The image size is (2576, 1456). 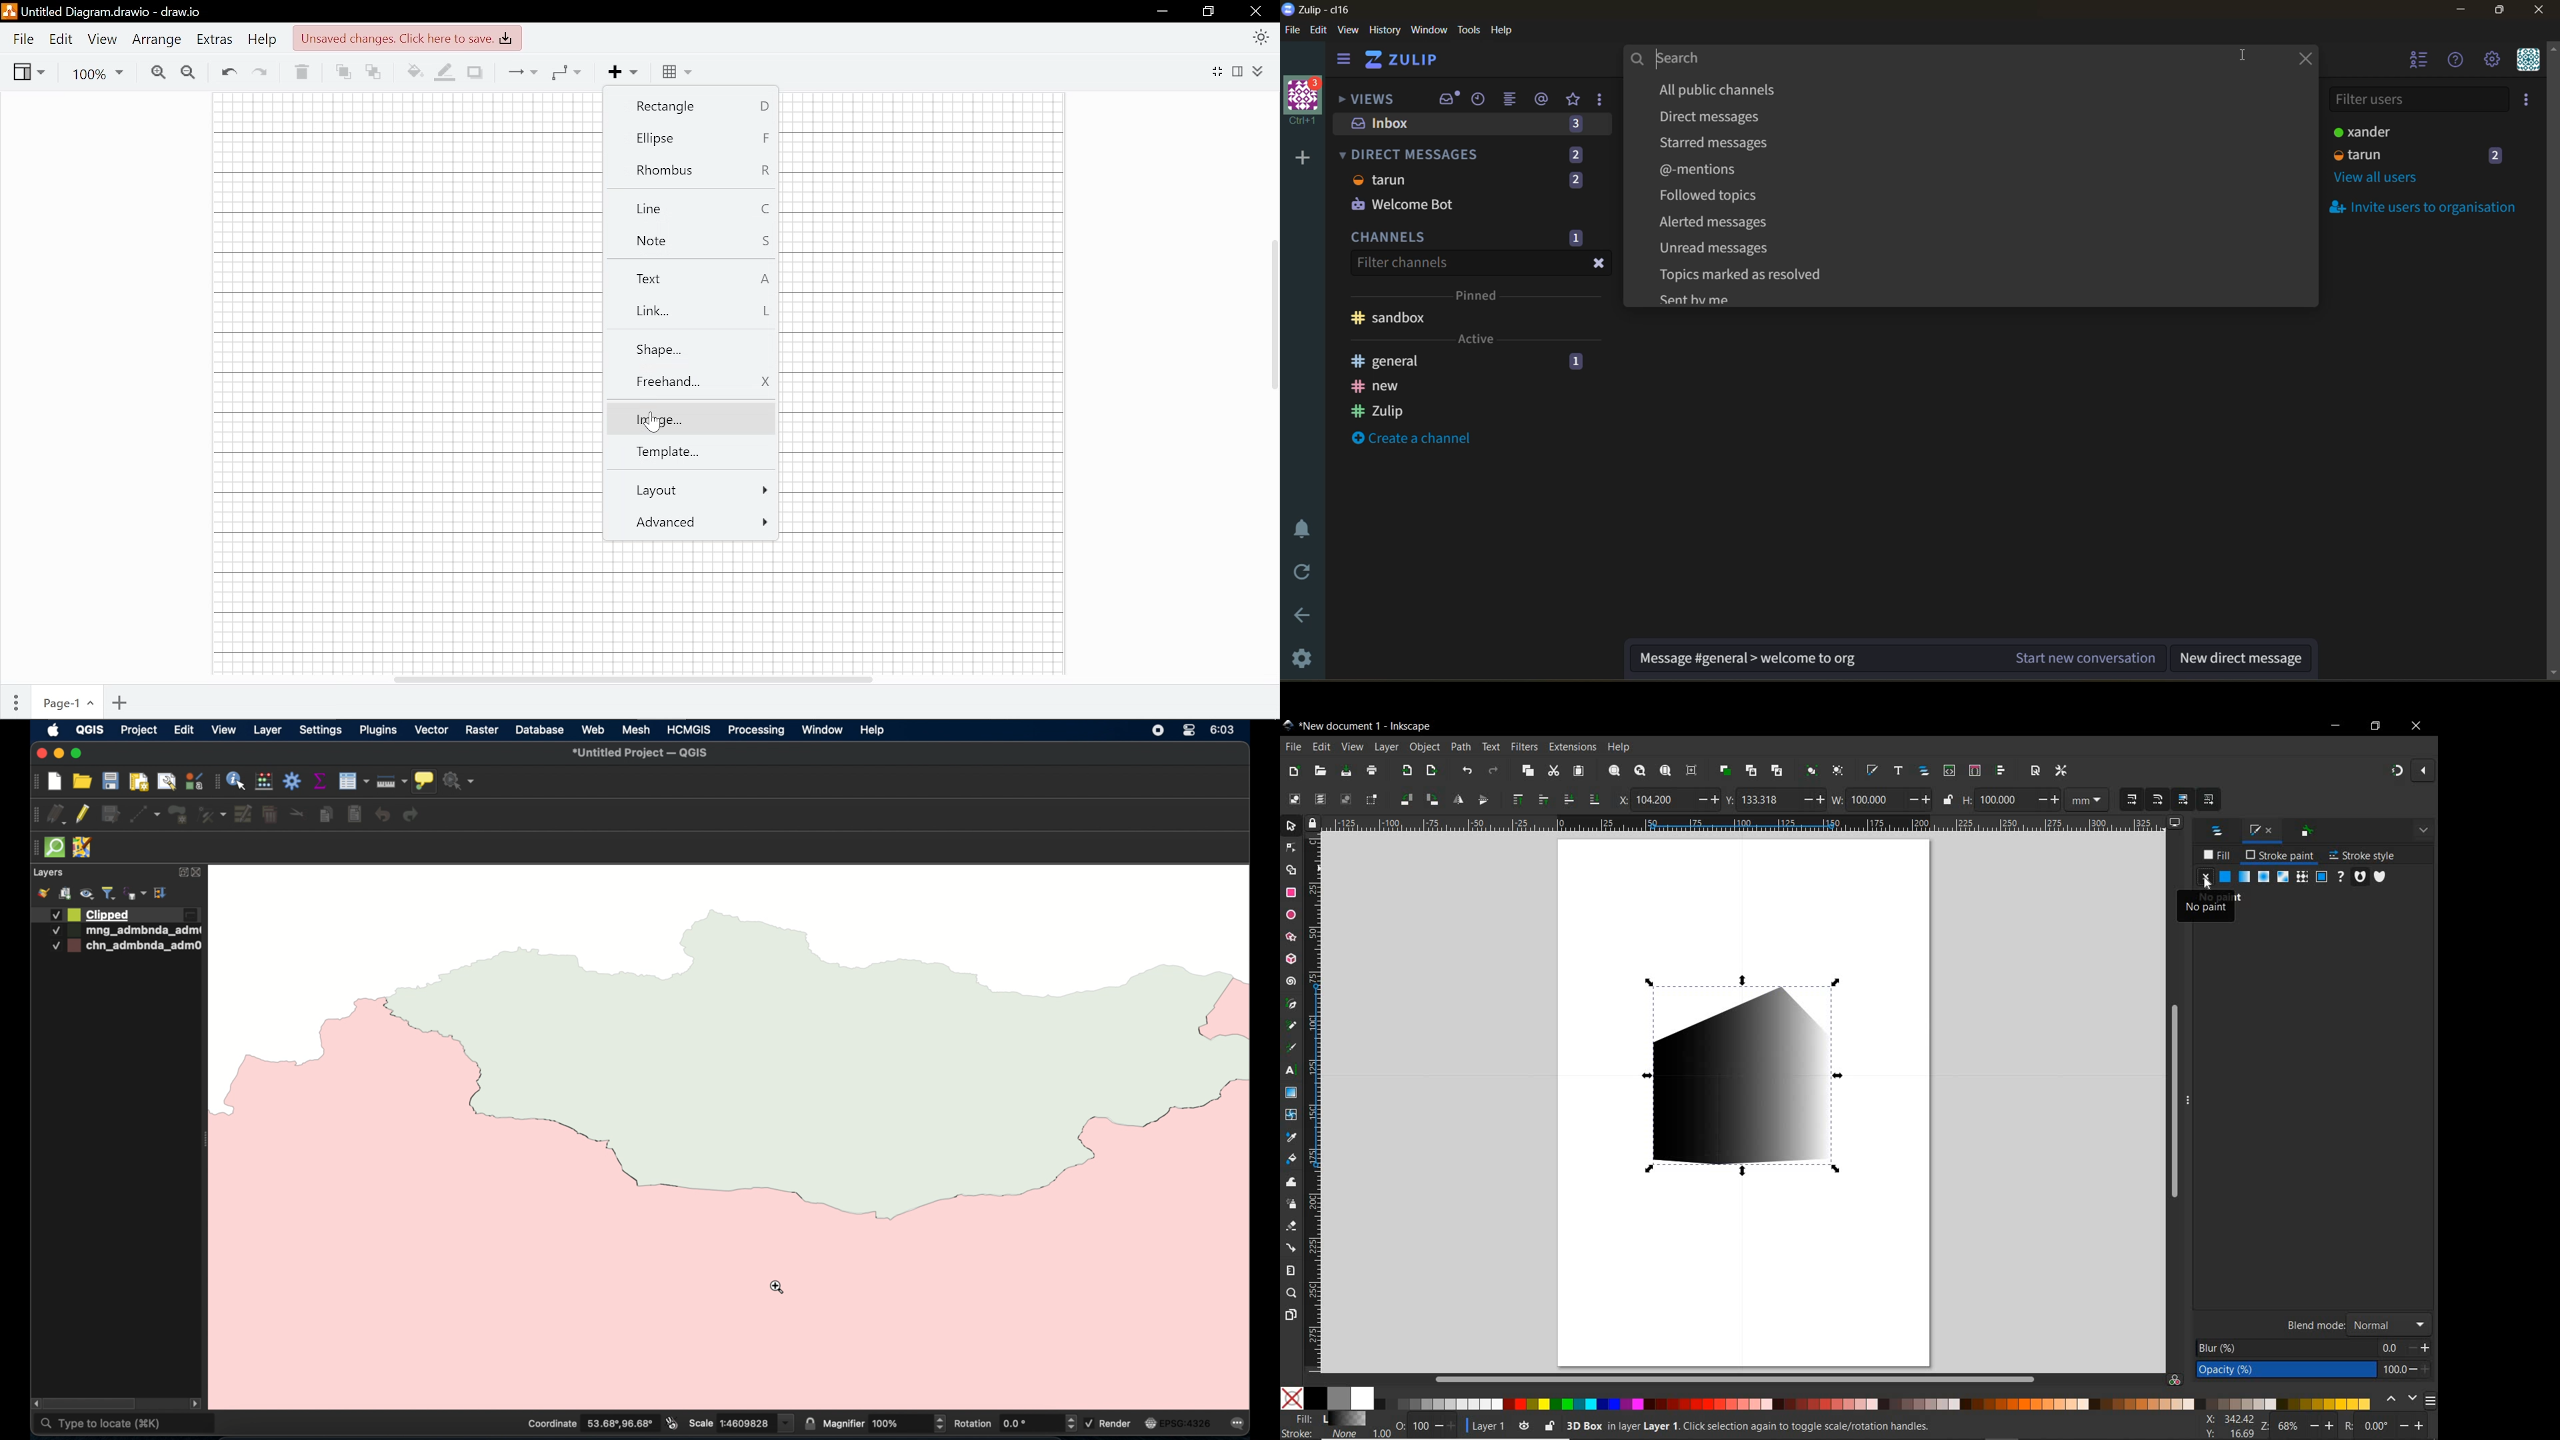 What do you see at coordinates (1730, 799) in the screenshot?
I see `VERTICAL COORDINATE OF SELECTION` at bounding box center [1730, 799].